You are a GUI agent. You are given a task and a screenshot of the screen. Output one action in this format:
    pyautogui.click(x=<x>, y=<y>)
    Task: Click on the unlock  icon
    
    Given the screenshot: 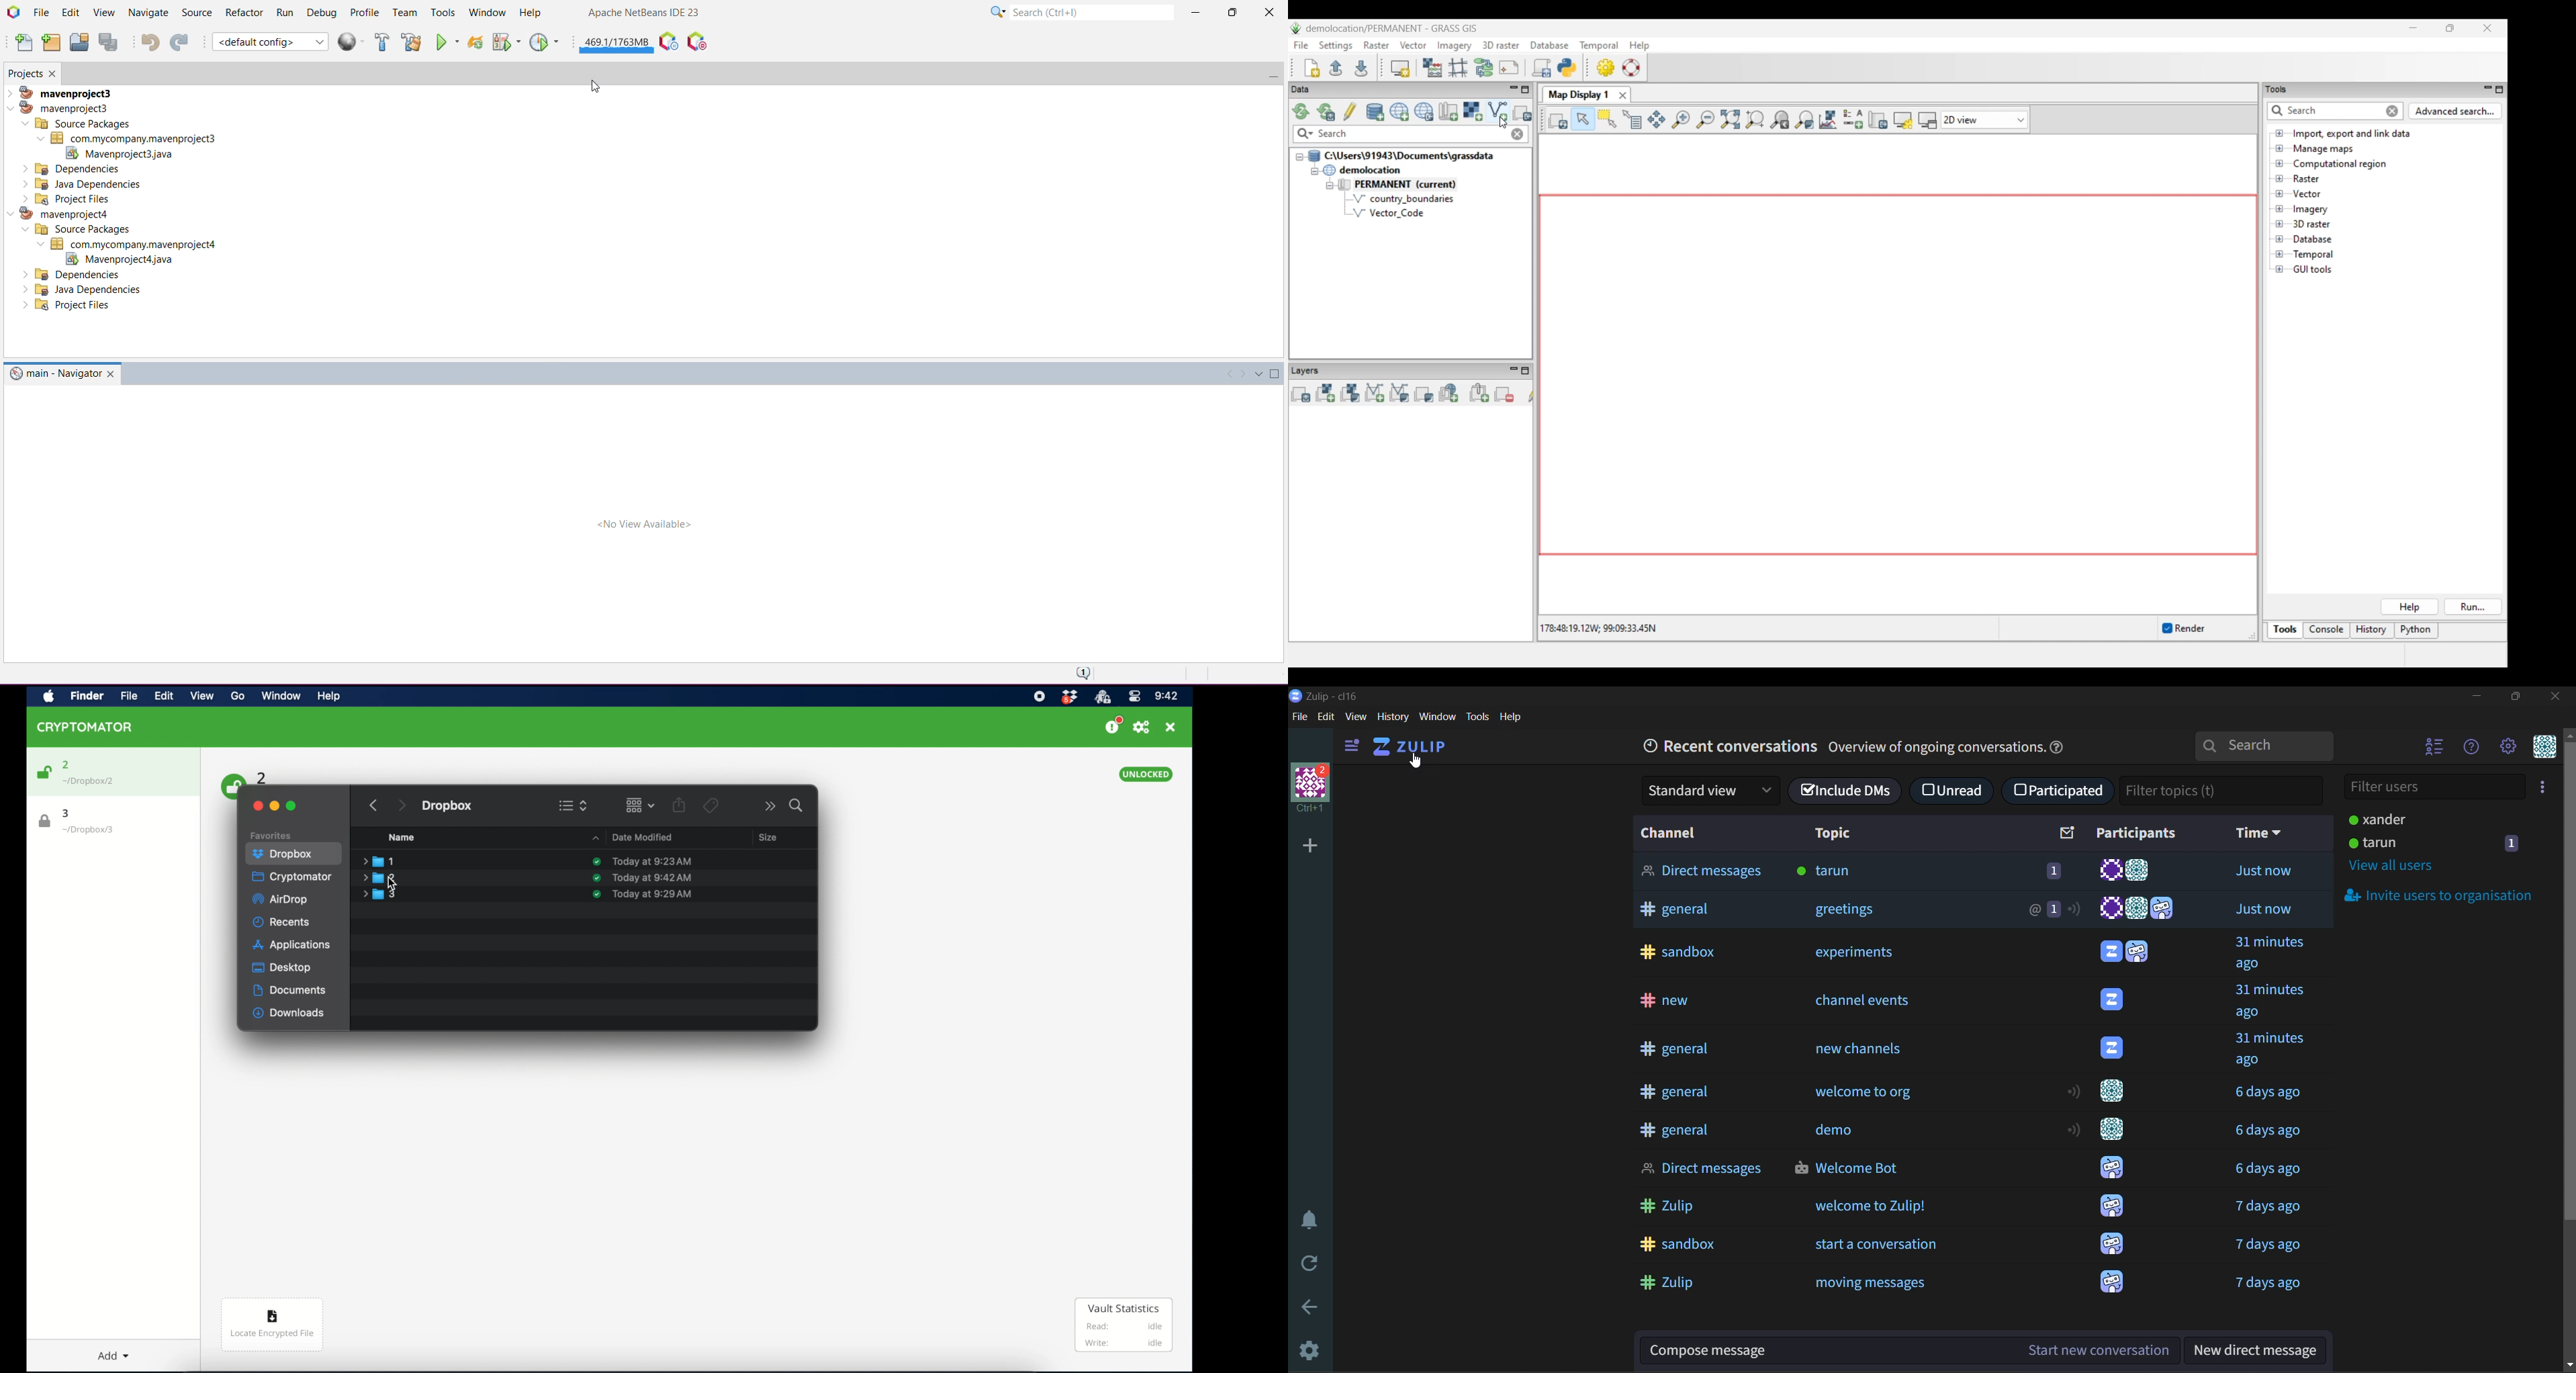 What is the action you would take?
    pyautogui.click(x=43, y=772)
    